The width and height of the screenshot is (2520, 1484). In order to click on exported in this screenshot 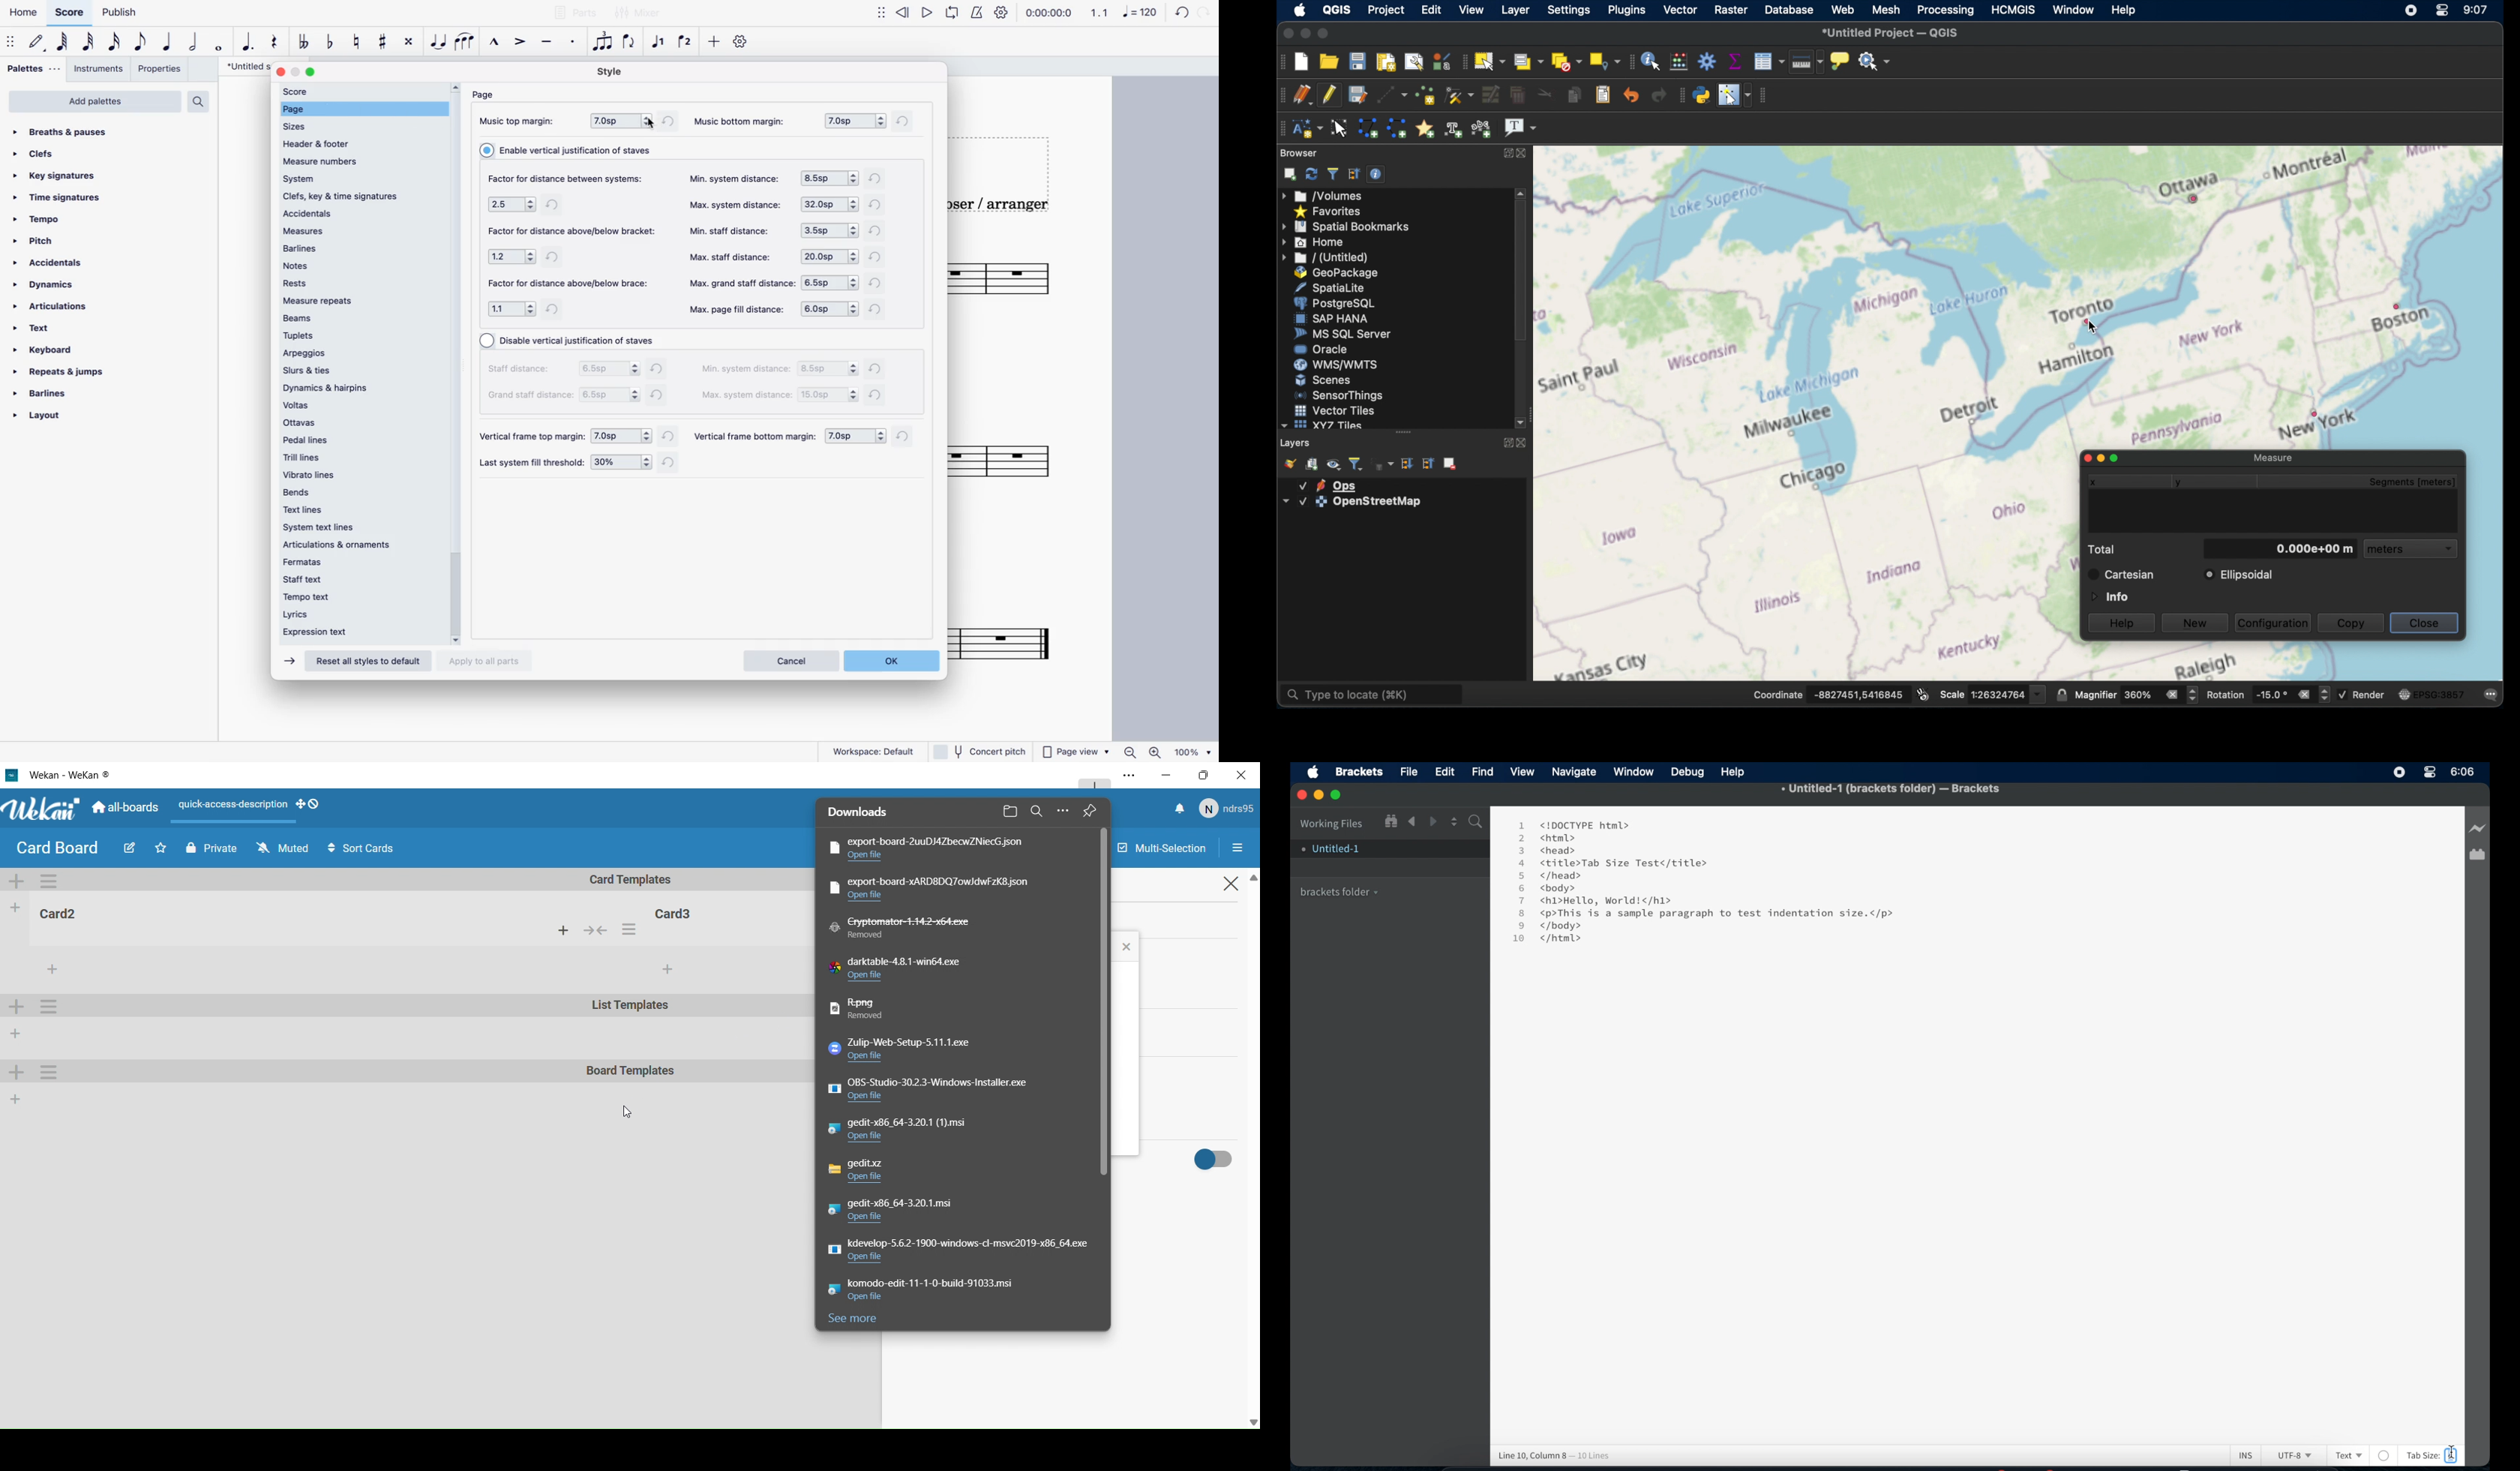, I will do `click(931, 848)`.